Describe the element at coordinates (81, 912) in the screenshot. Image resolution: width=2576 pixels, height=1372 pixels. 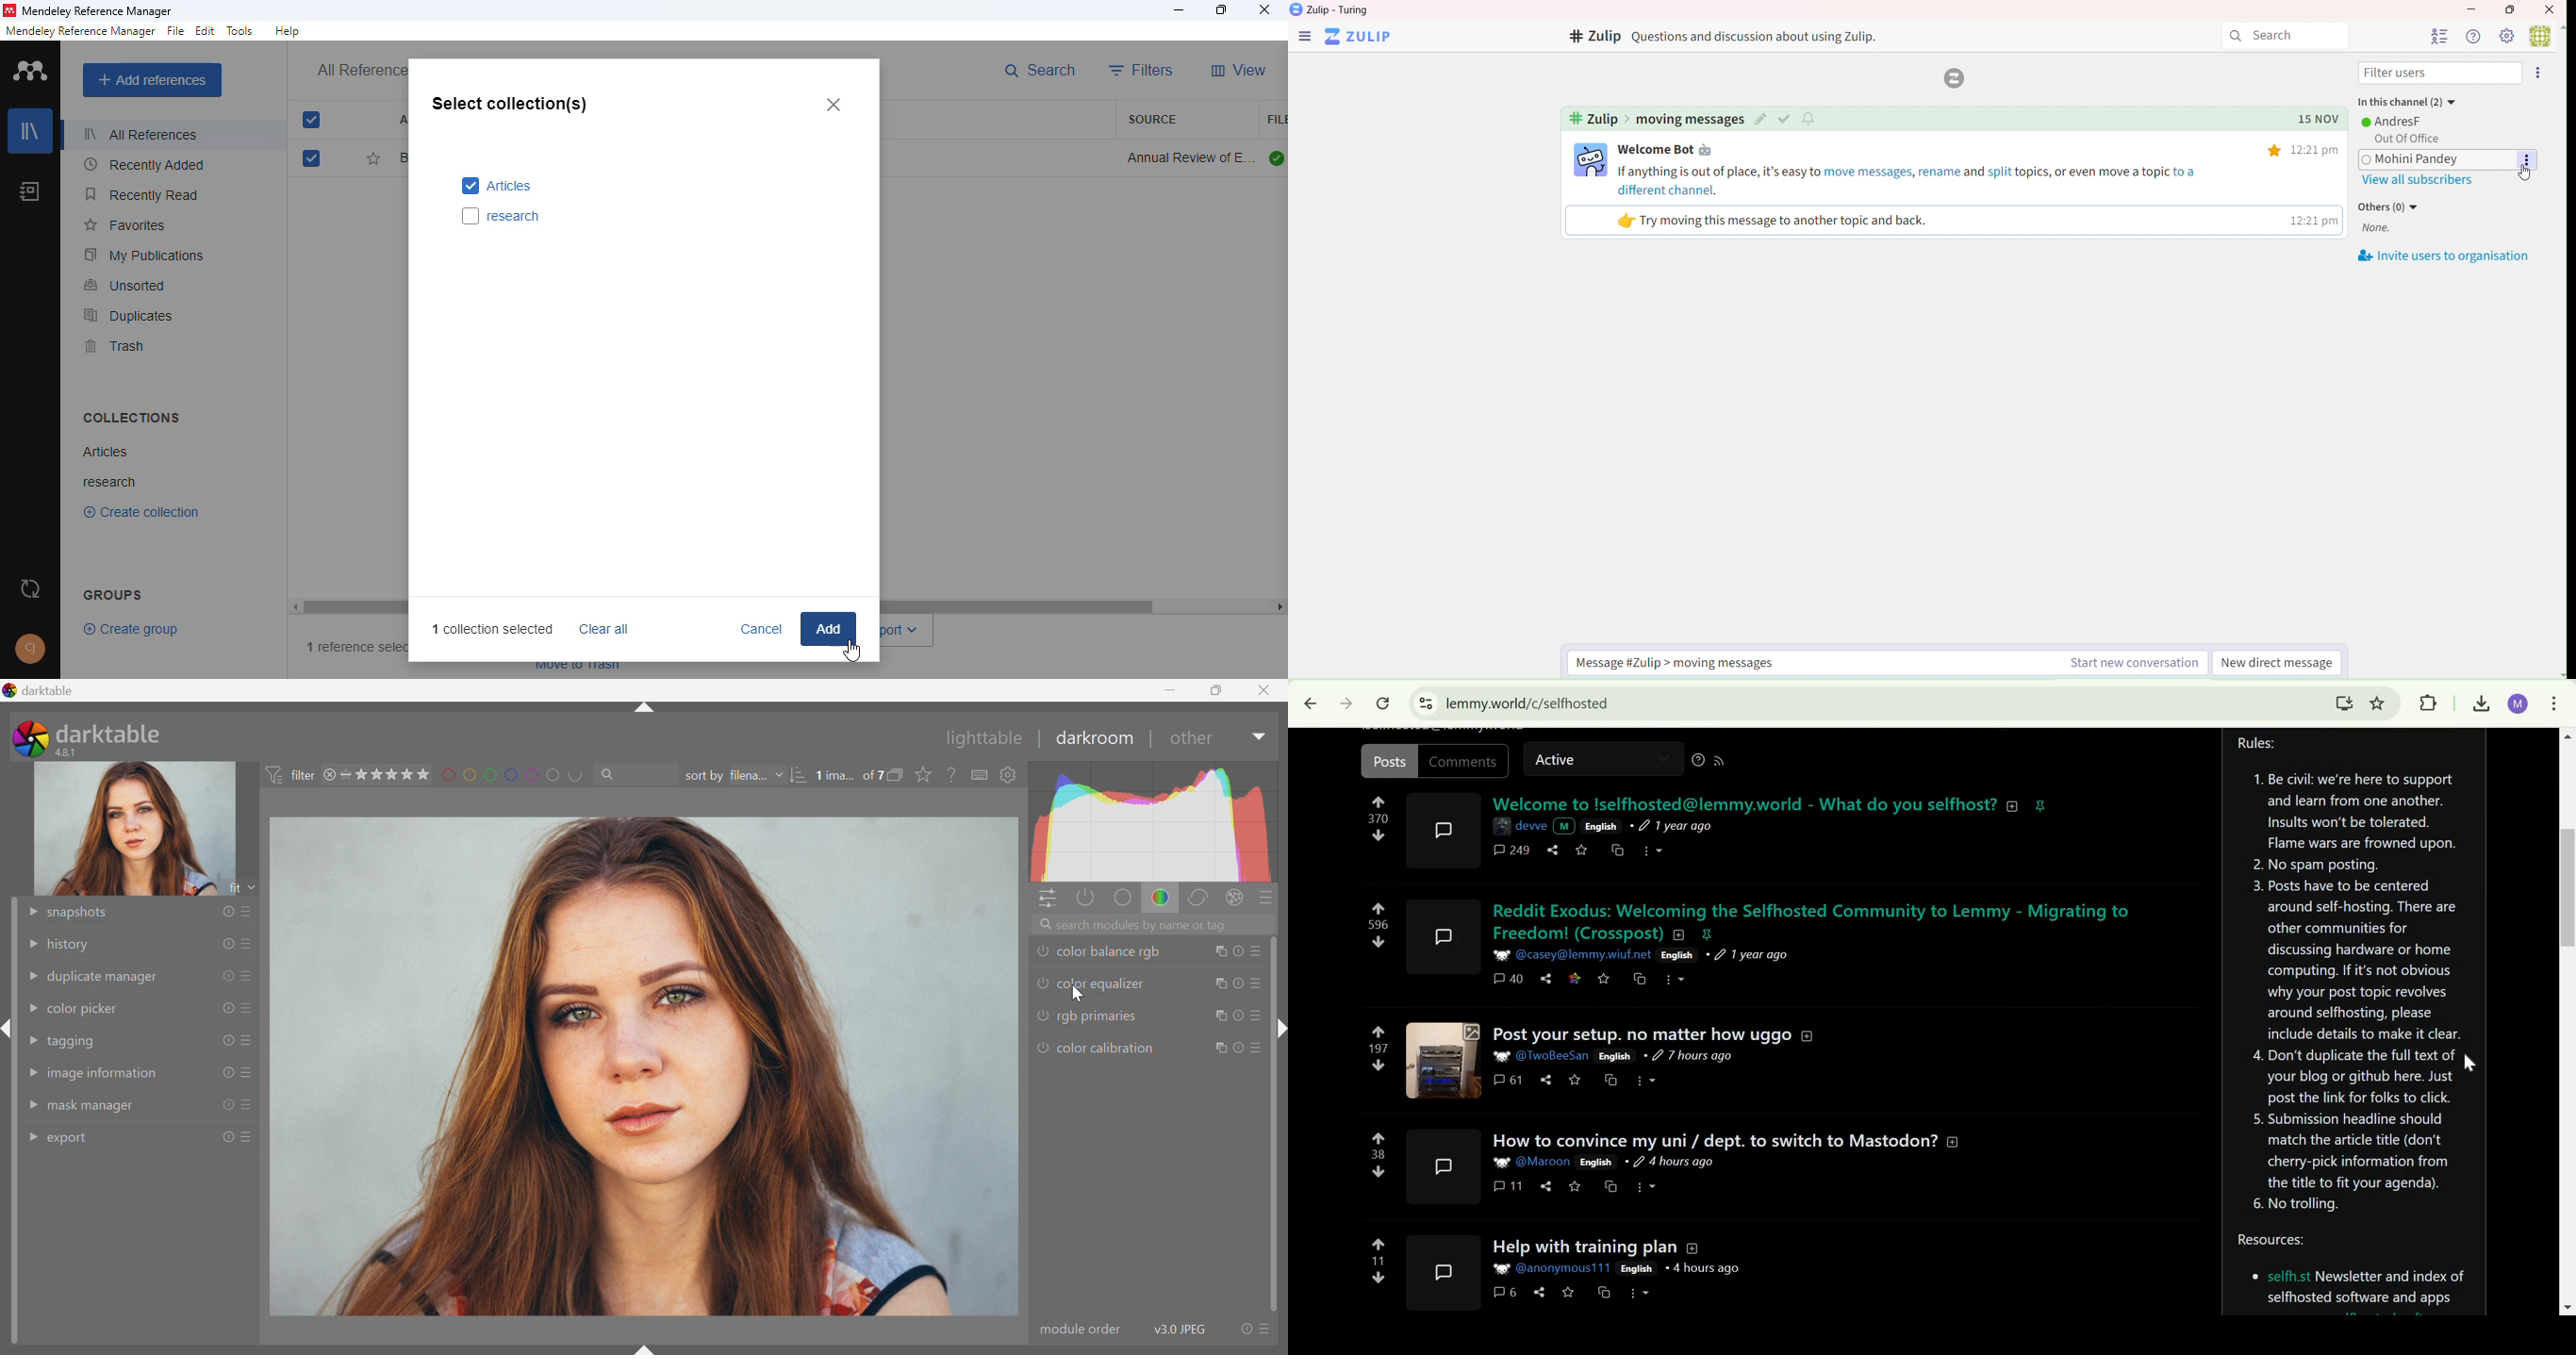
I see `snapshots` at that location.